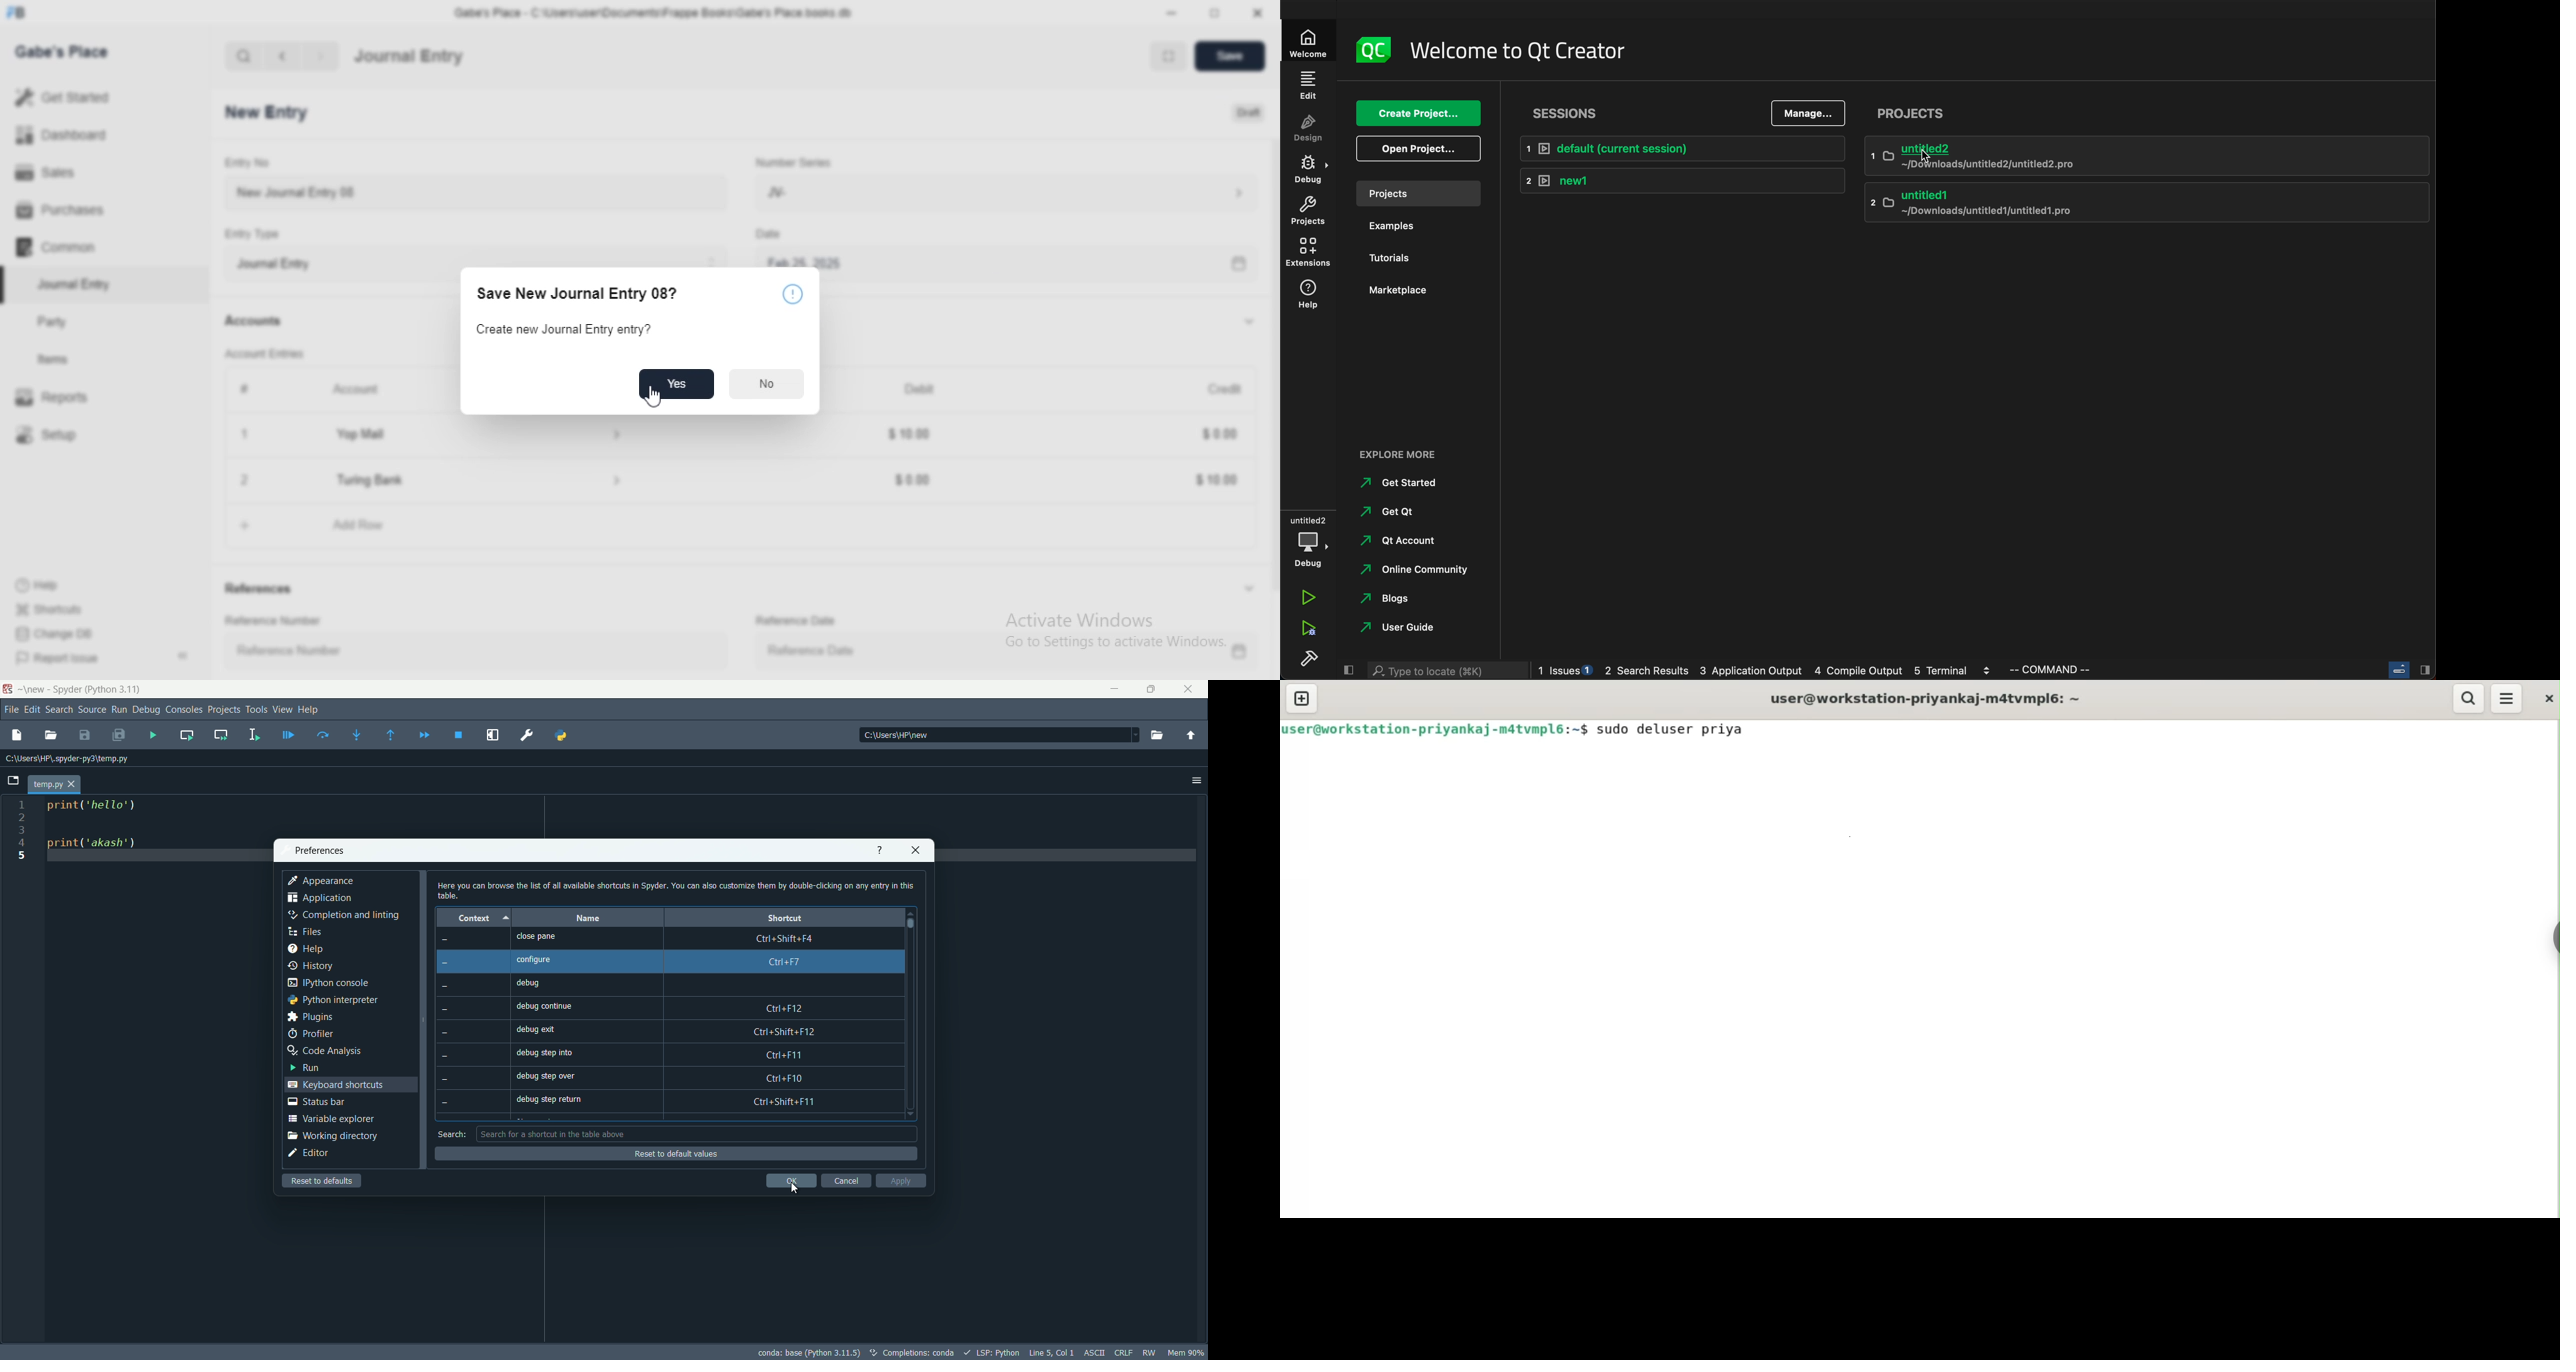  I want to click on reset to default, so click(323, 1180).